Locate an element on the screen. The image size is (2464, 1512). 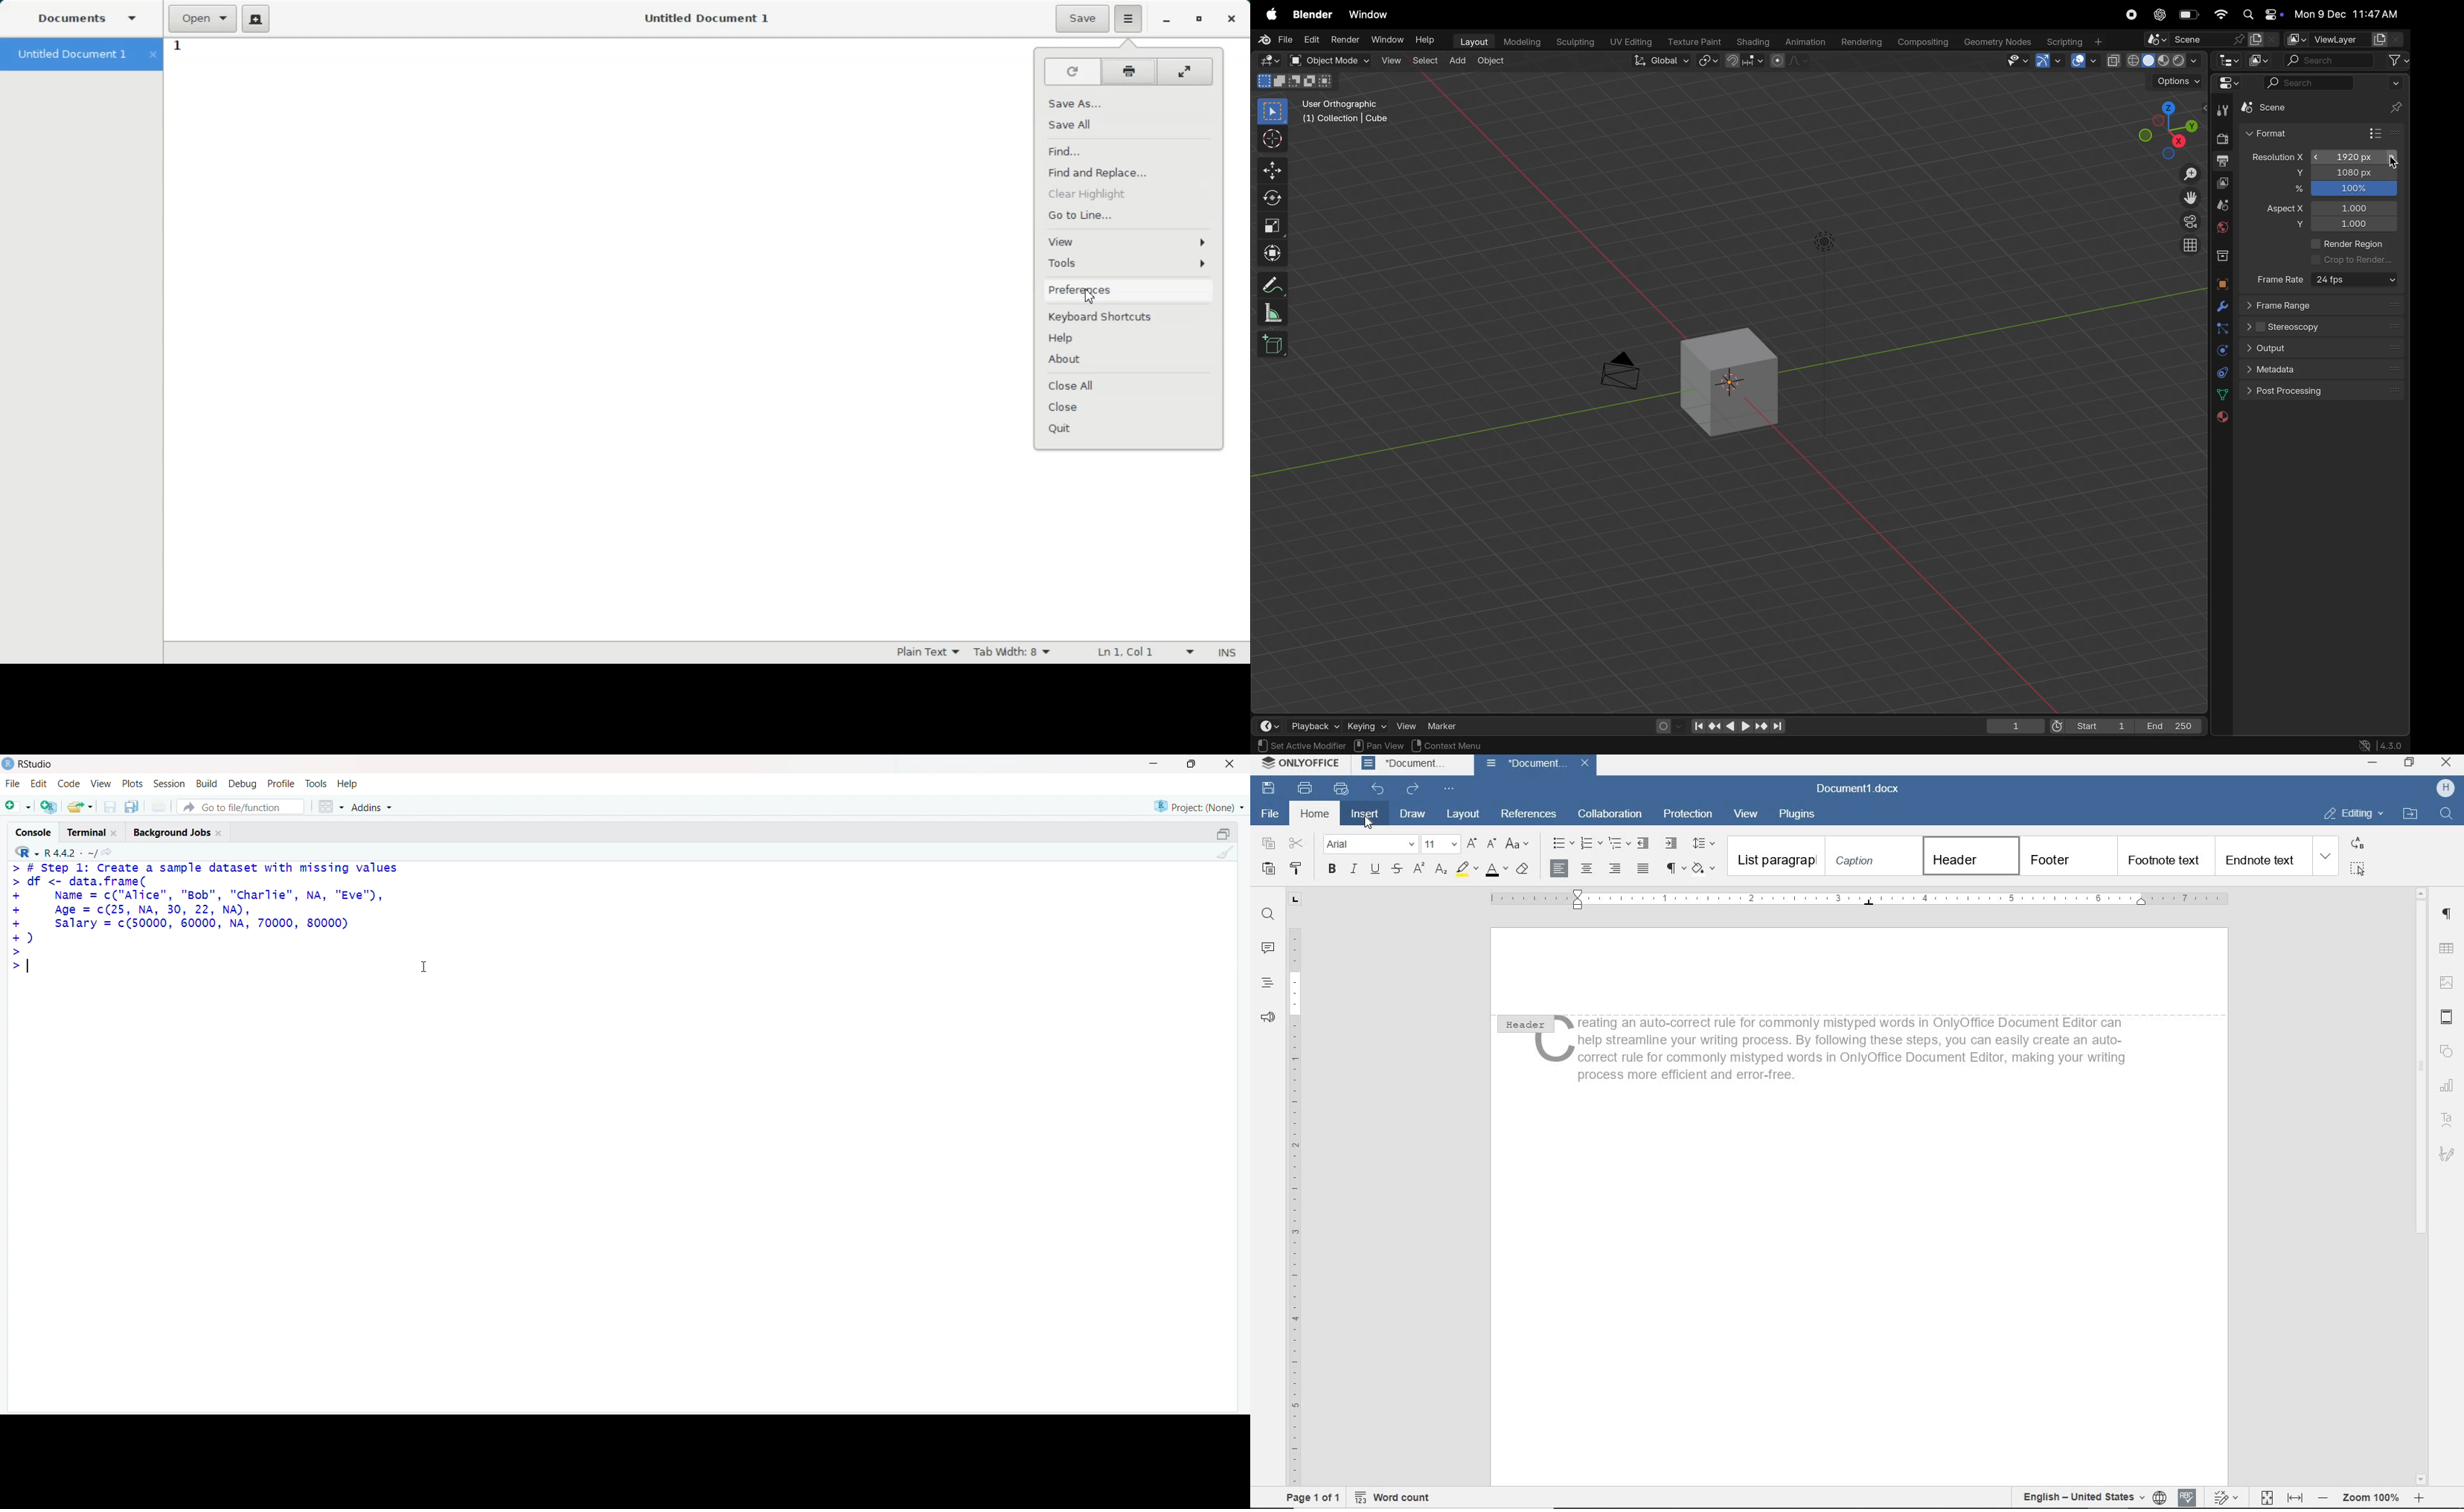
Build is located at coordinates (207, 782).